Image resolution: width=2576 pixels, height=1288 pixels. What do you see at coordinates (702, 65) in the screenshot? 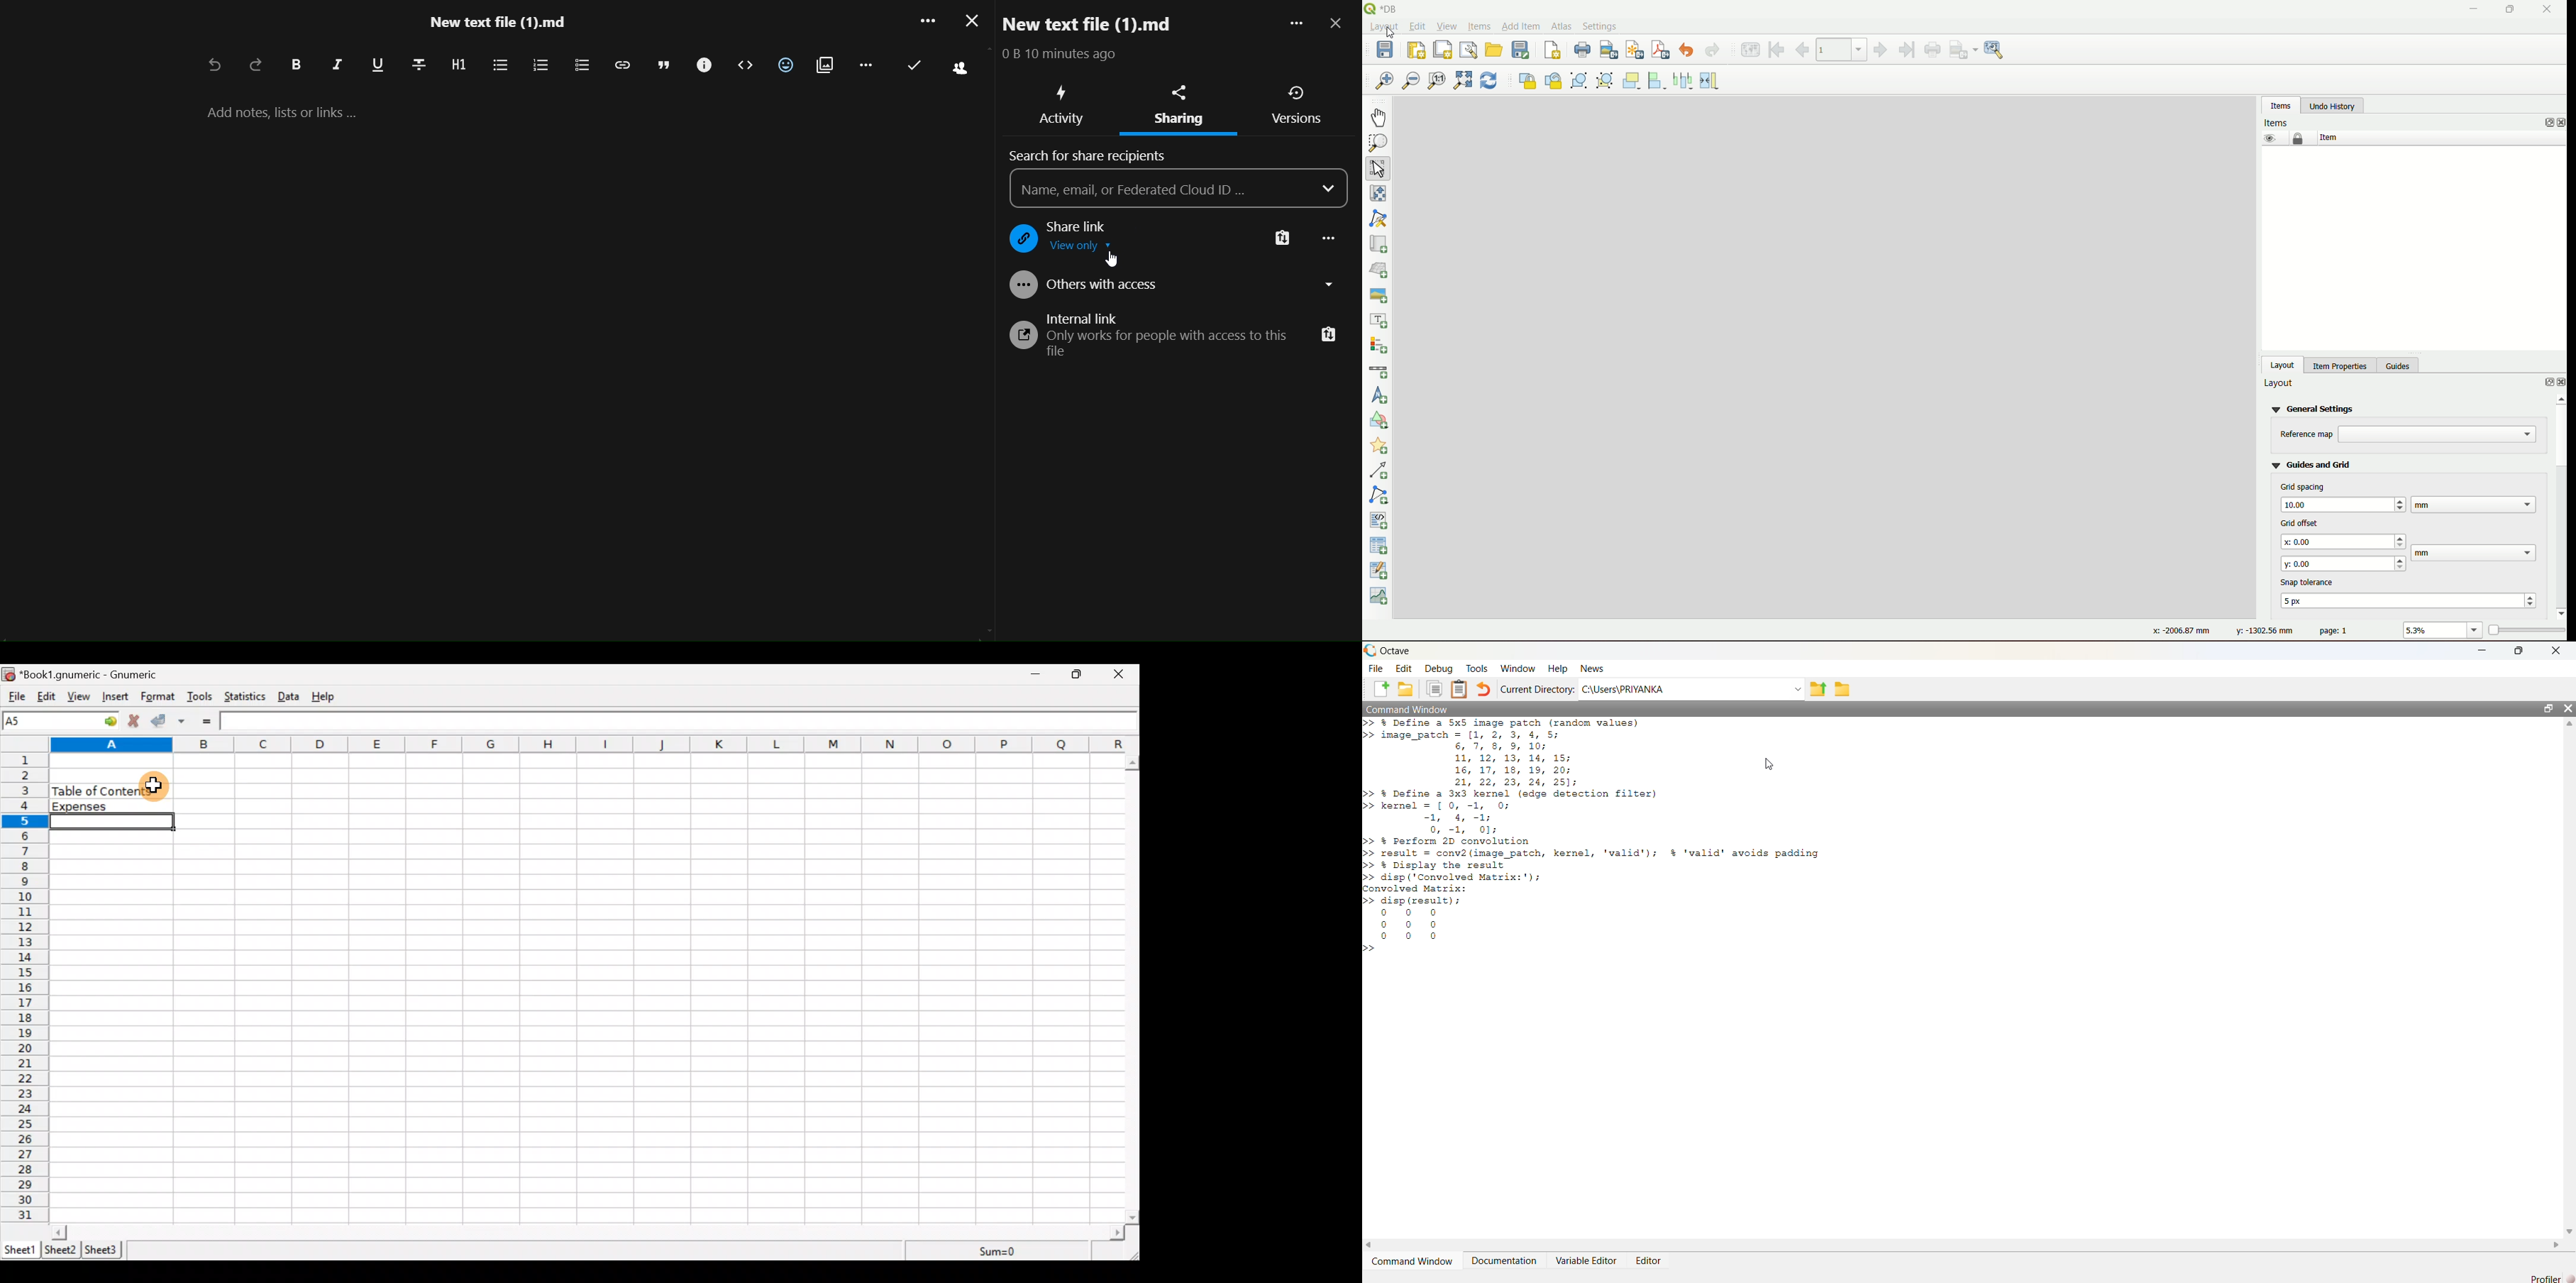
I see `call out ` at bounding box center [702, 65].